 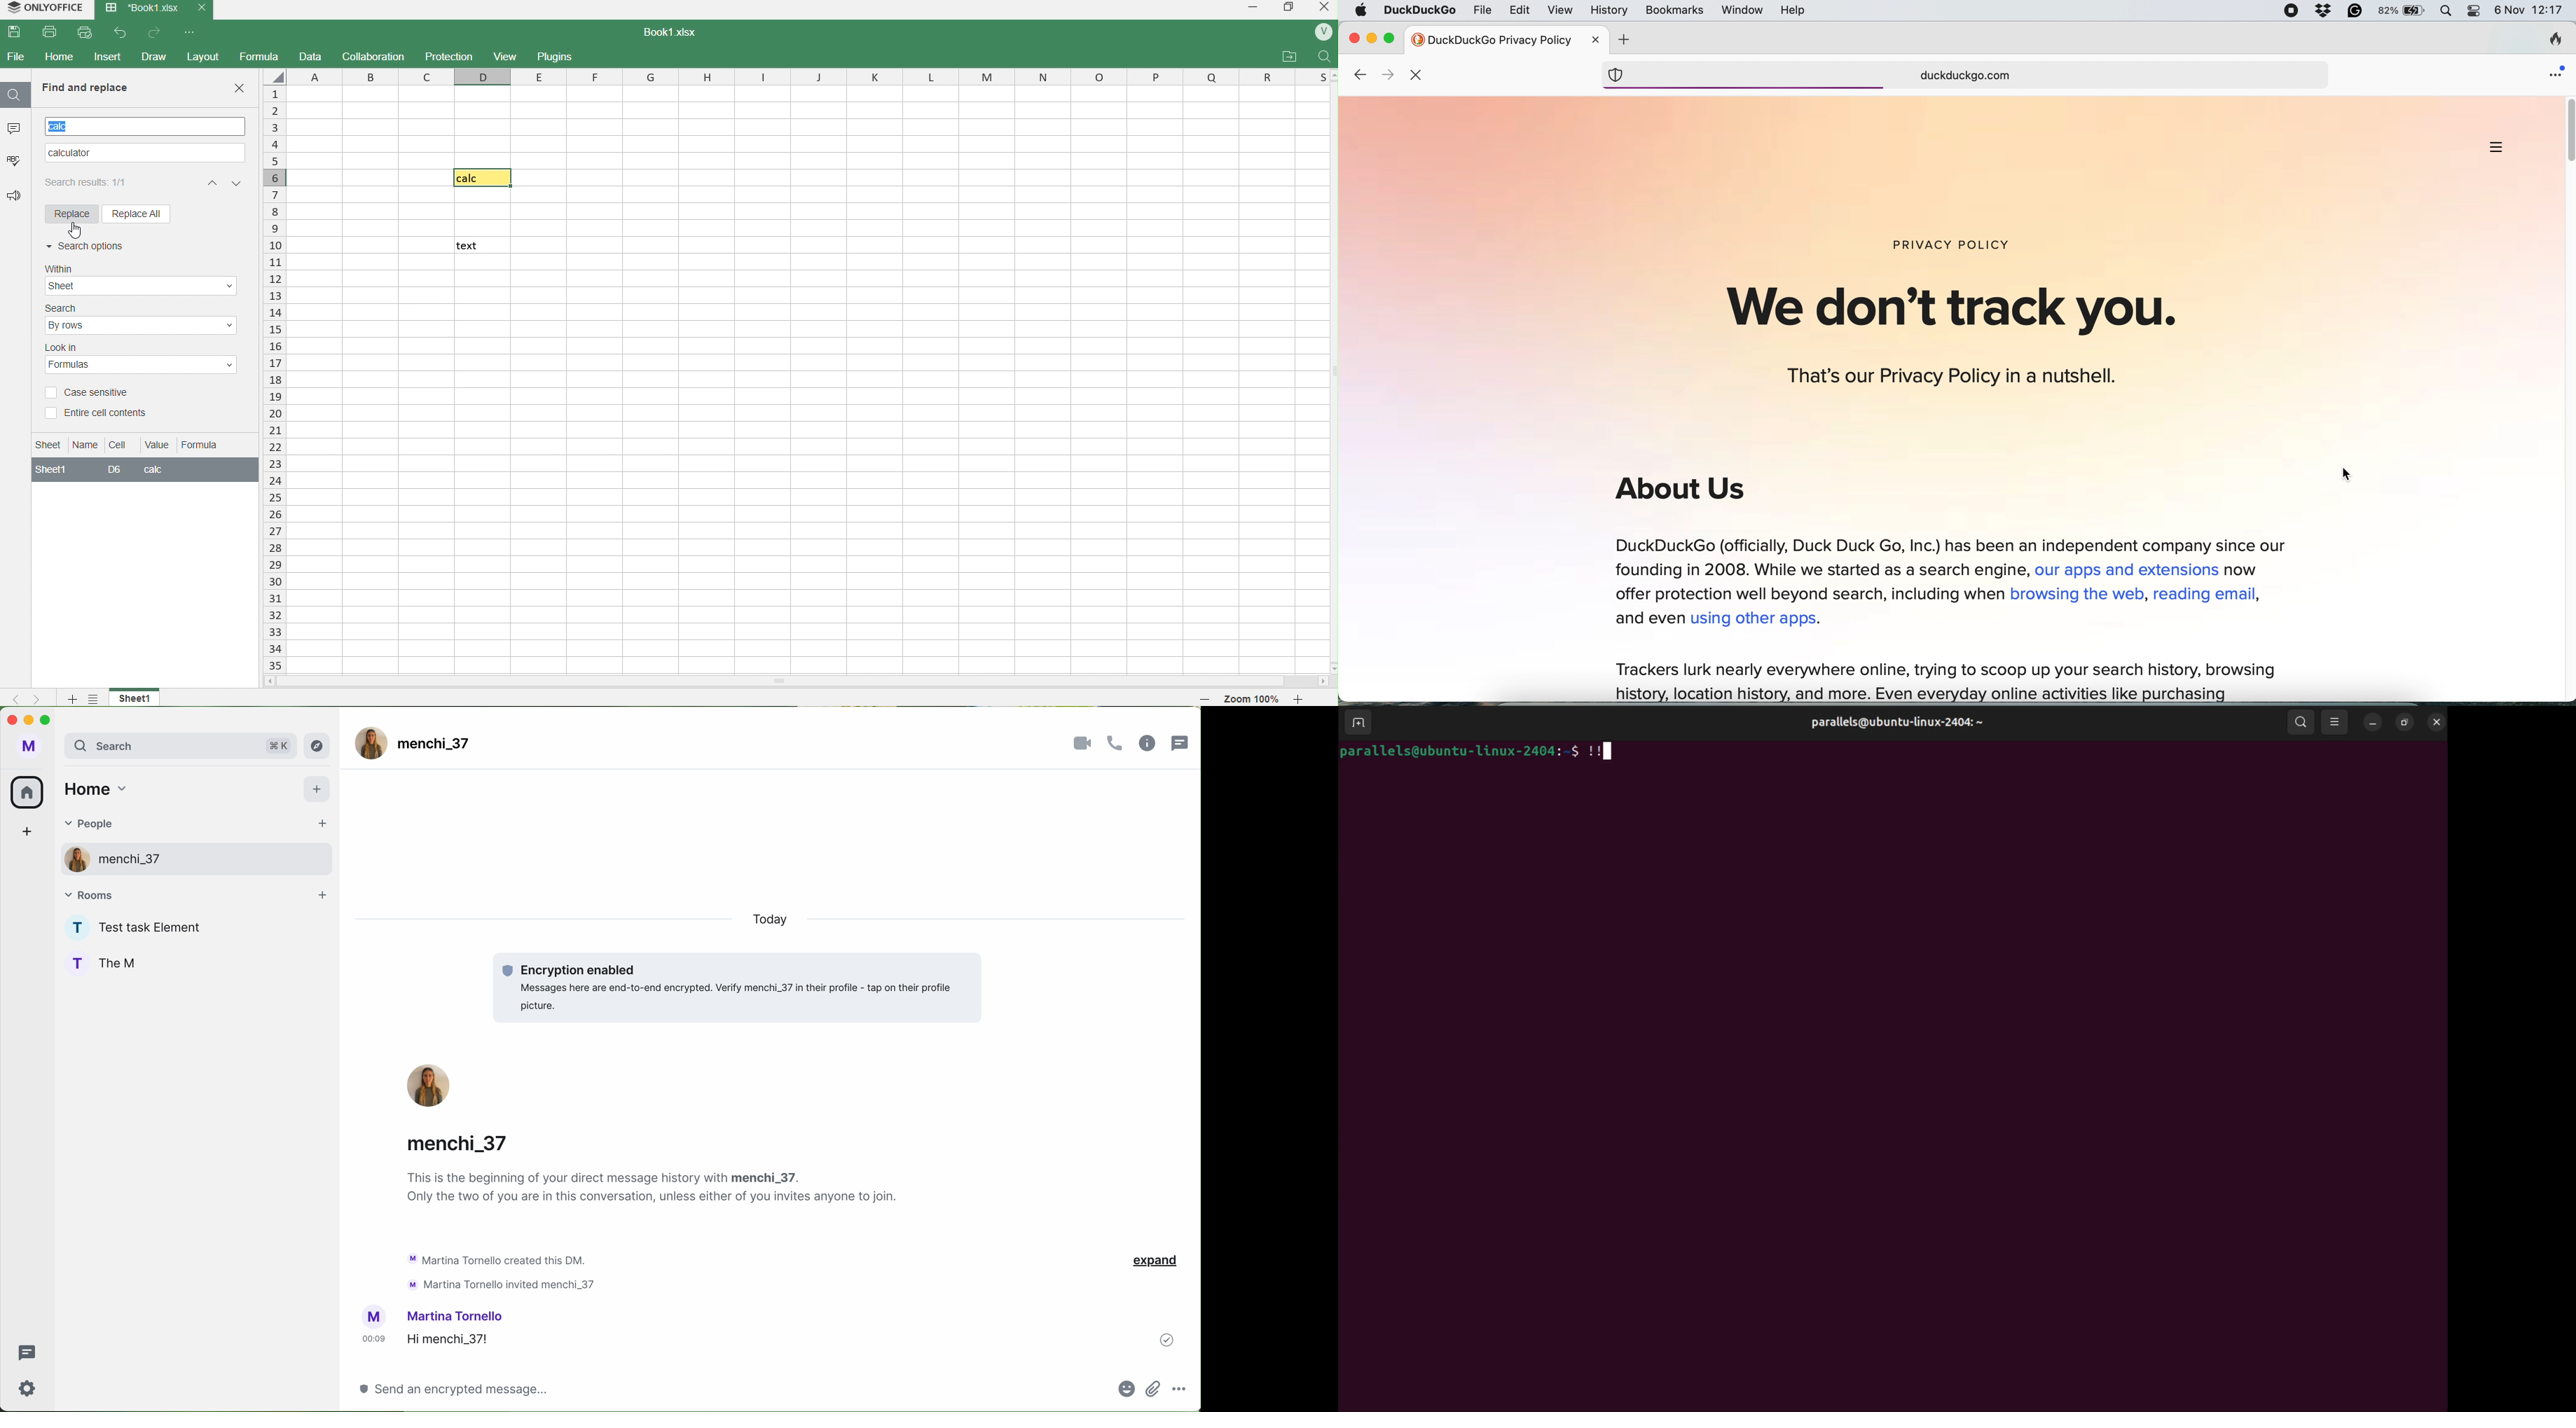 What do you see at coordinates (10, 698) in the screenshot?
I see `previous sheet` at bounding box center [10, 698].